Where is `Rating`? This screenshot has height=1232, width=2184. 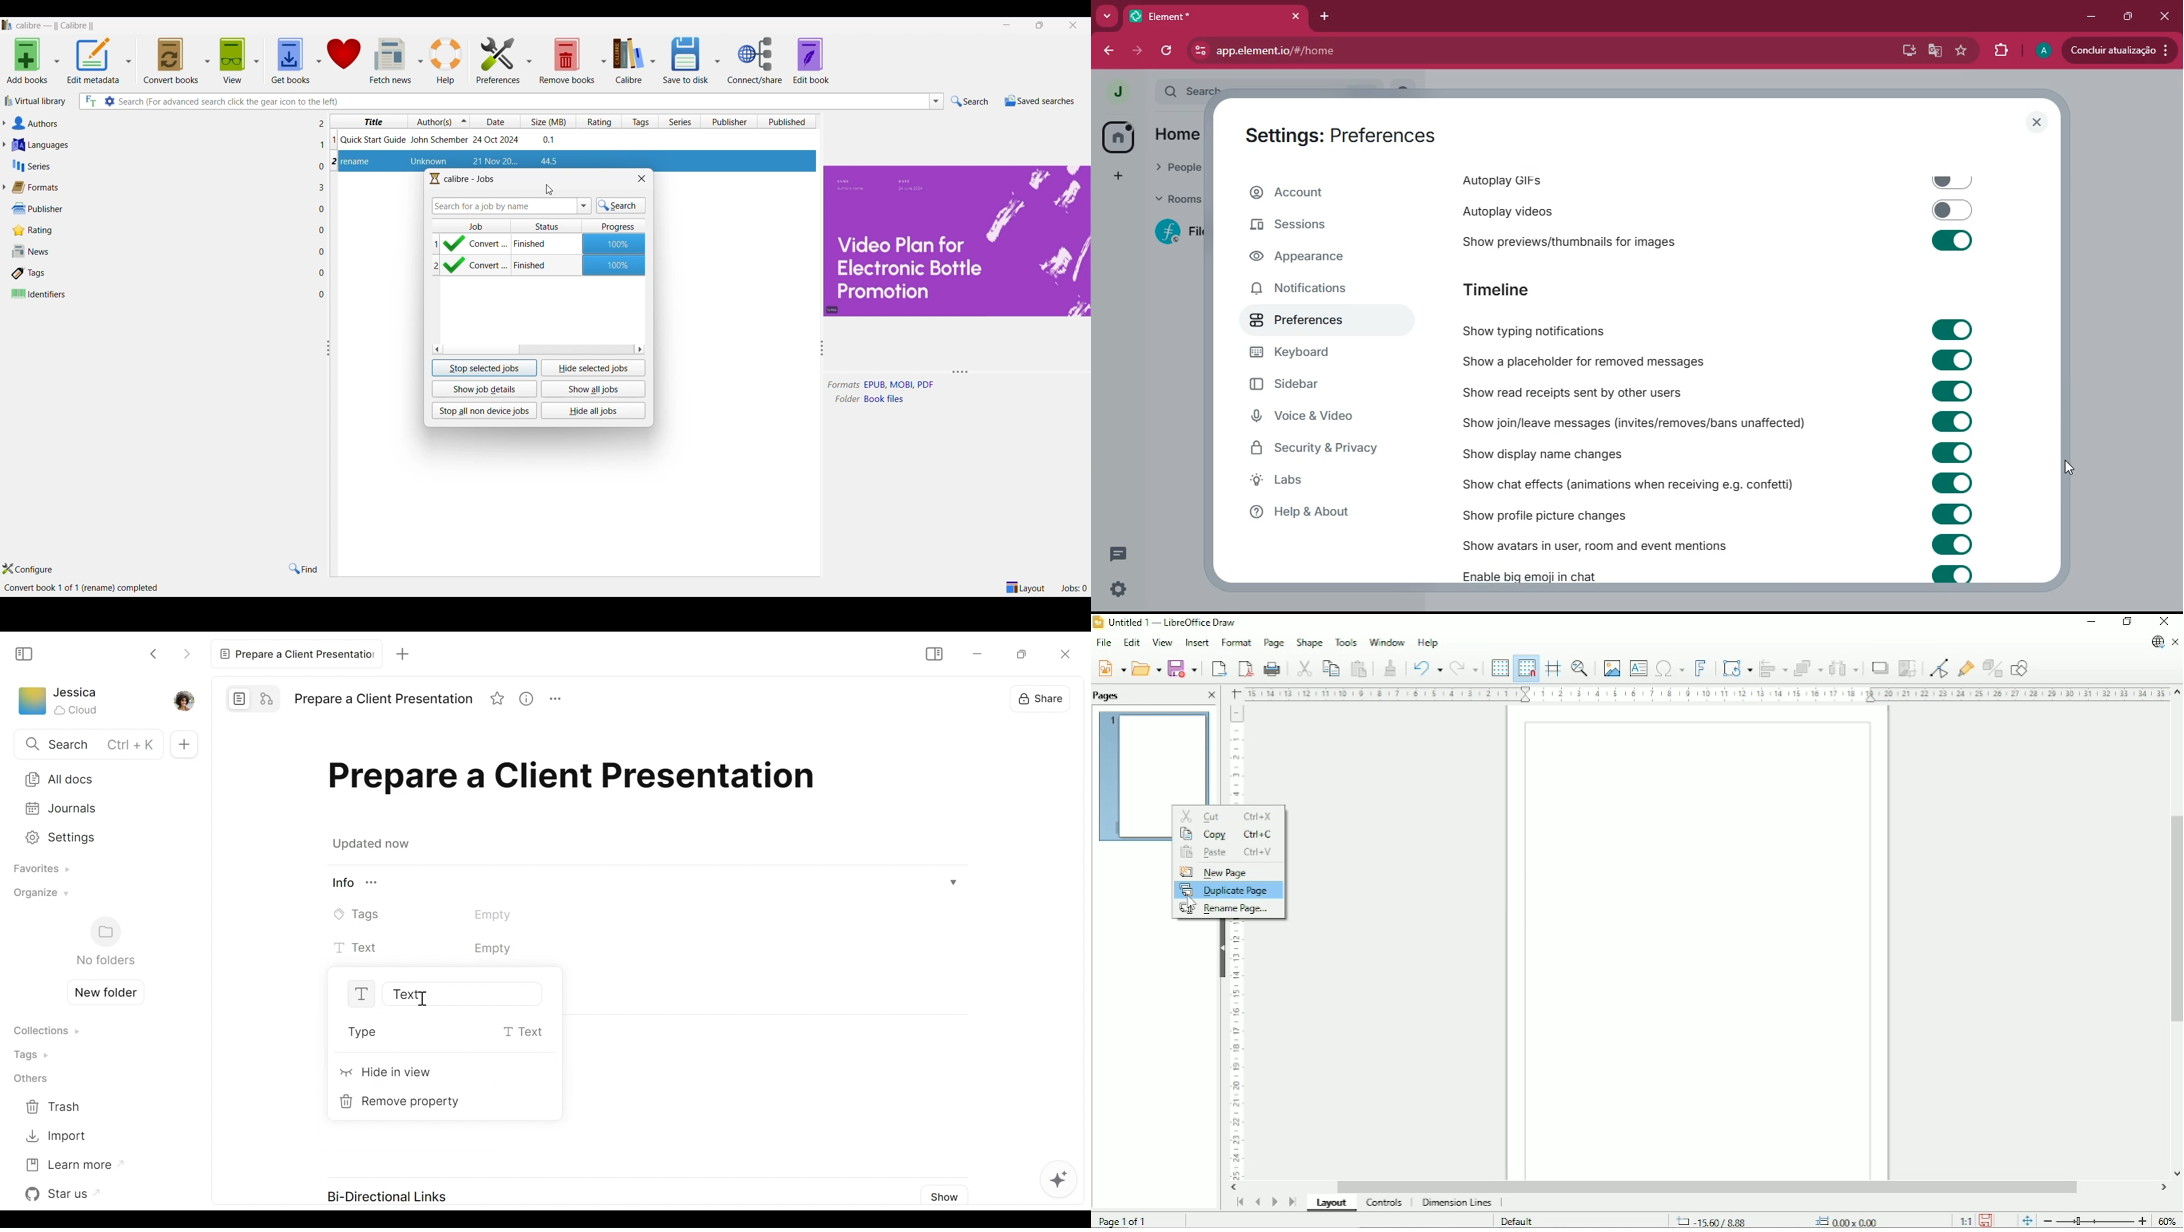 Rating is located at coordinates (162, 230).